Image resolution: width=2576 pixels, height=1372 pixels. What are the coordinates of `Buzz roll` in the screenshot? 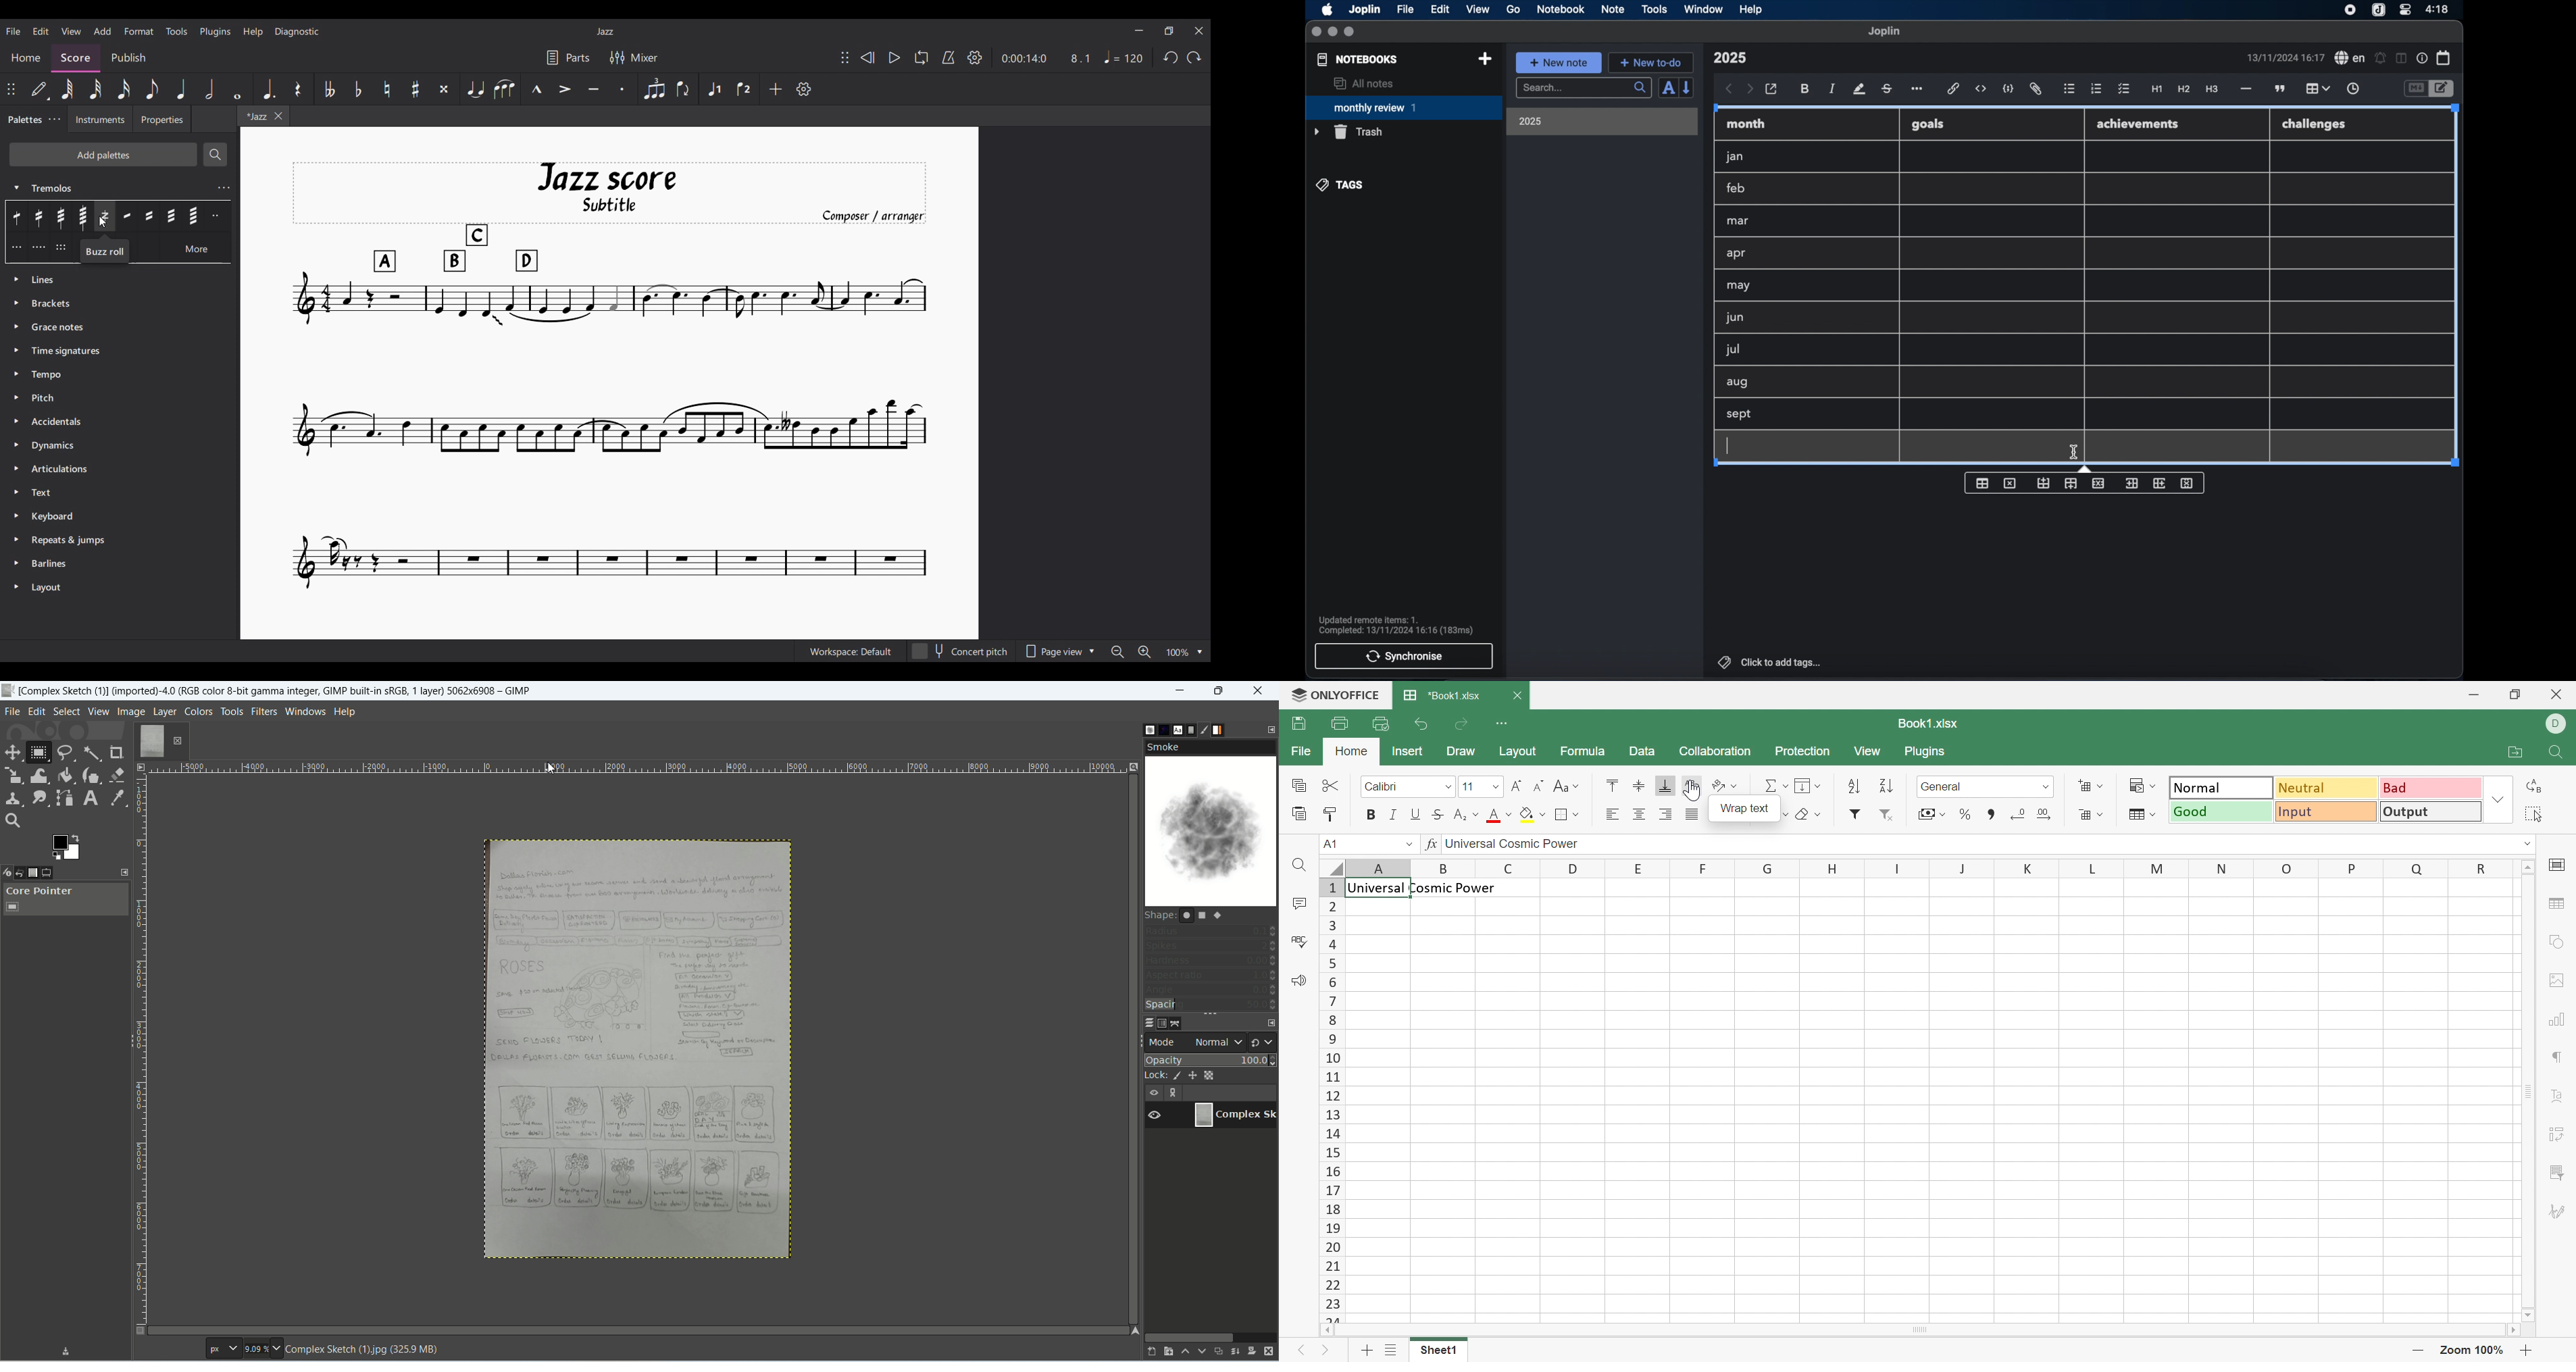 It's located at (103, 251).